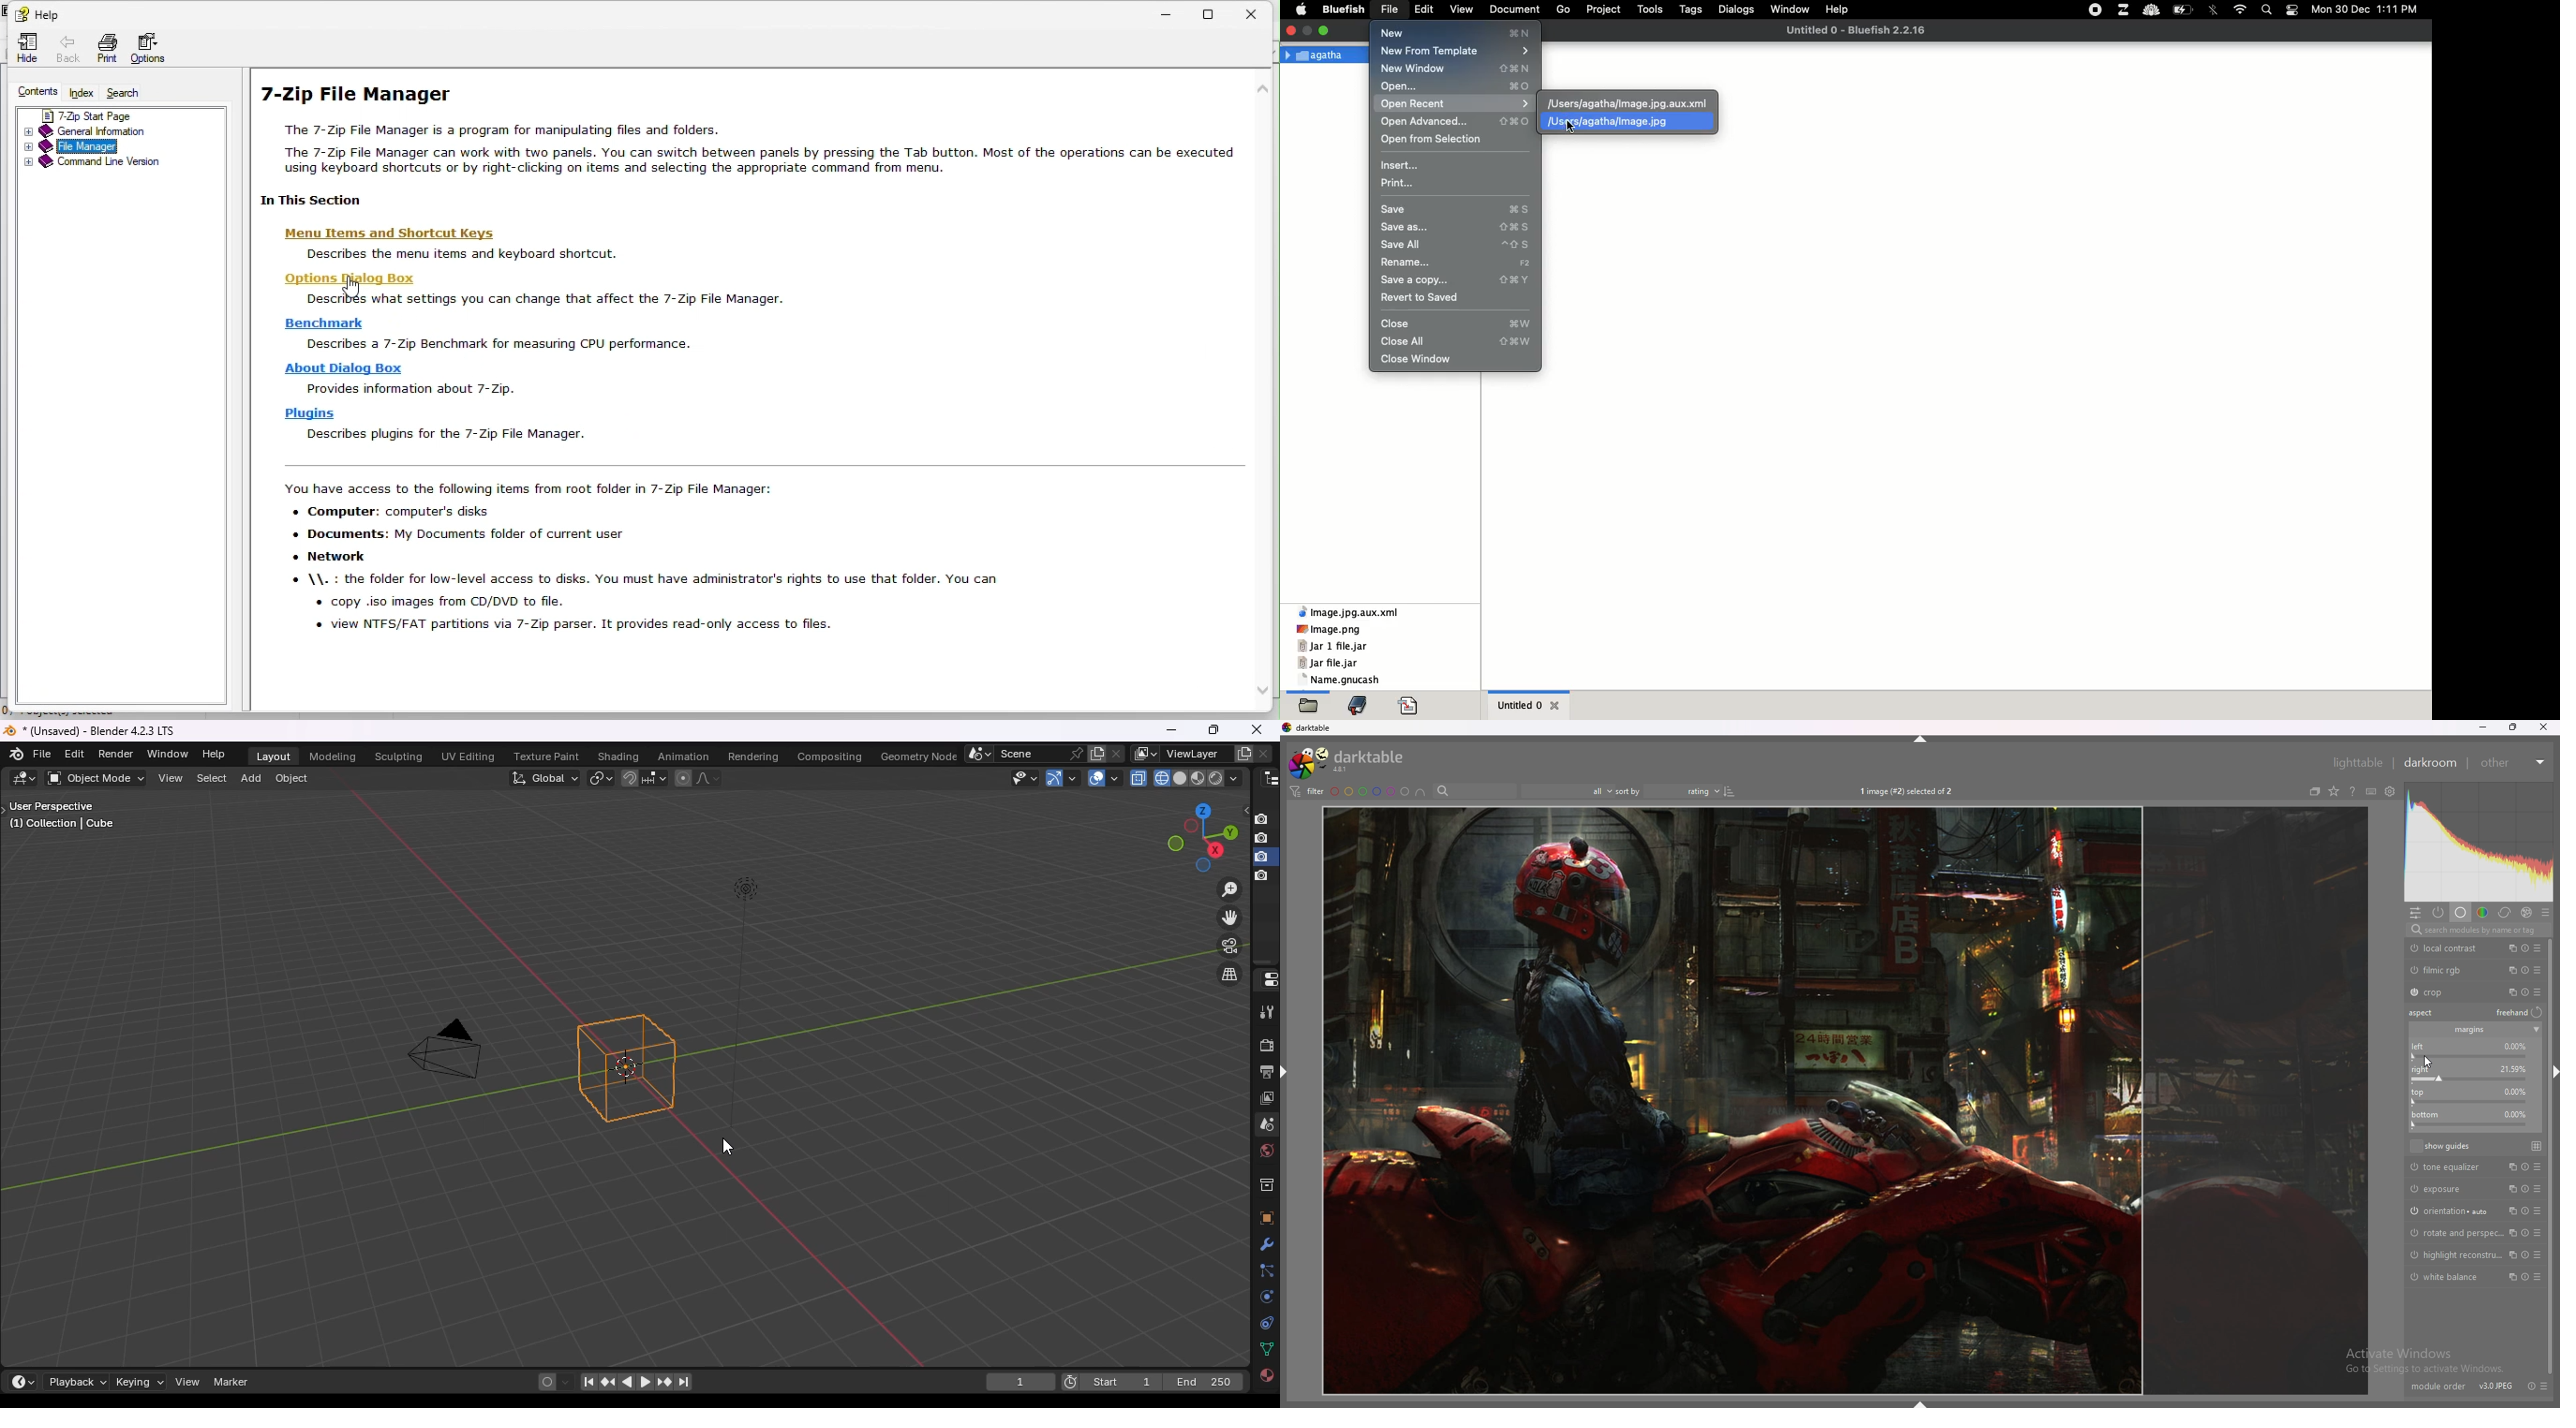 The image size is (2576, 1428). What do you see at coordinates (1305, 8) in the screenshot?
I see `apple` at bounding box center [1305, 8].